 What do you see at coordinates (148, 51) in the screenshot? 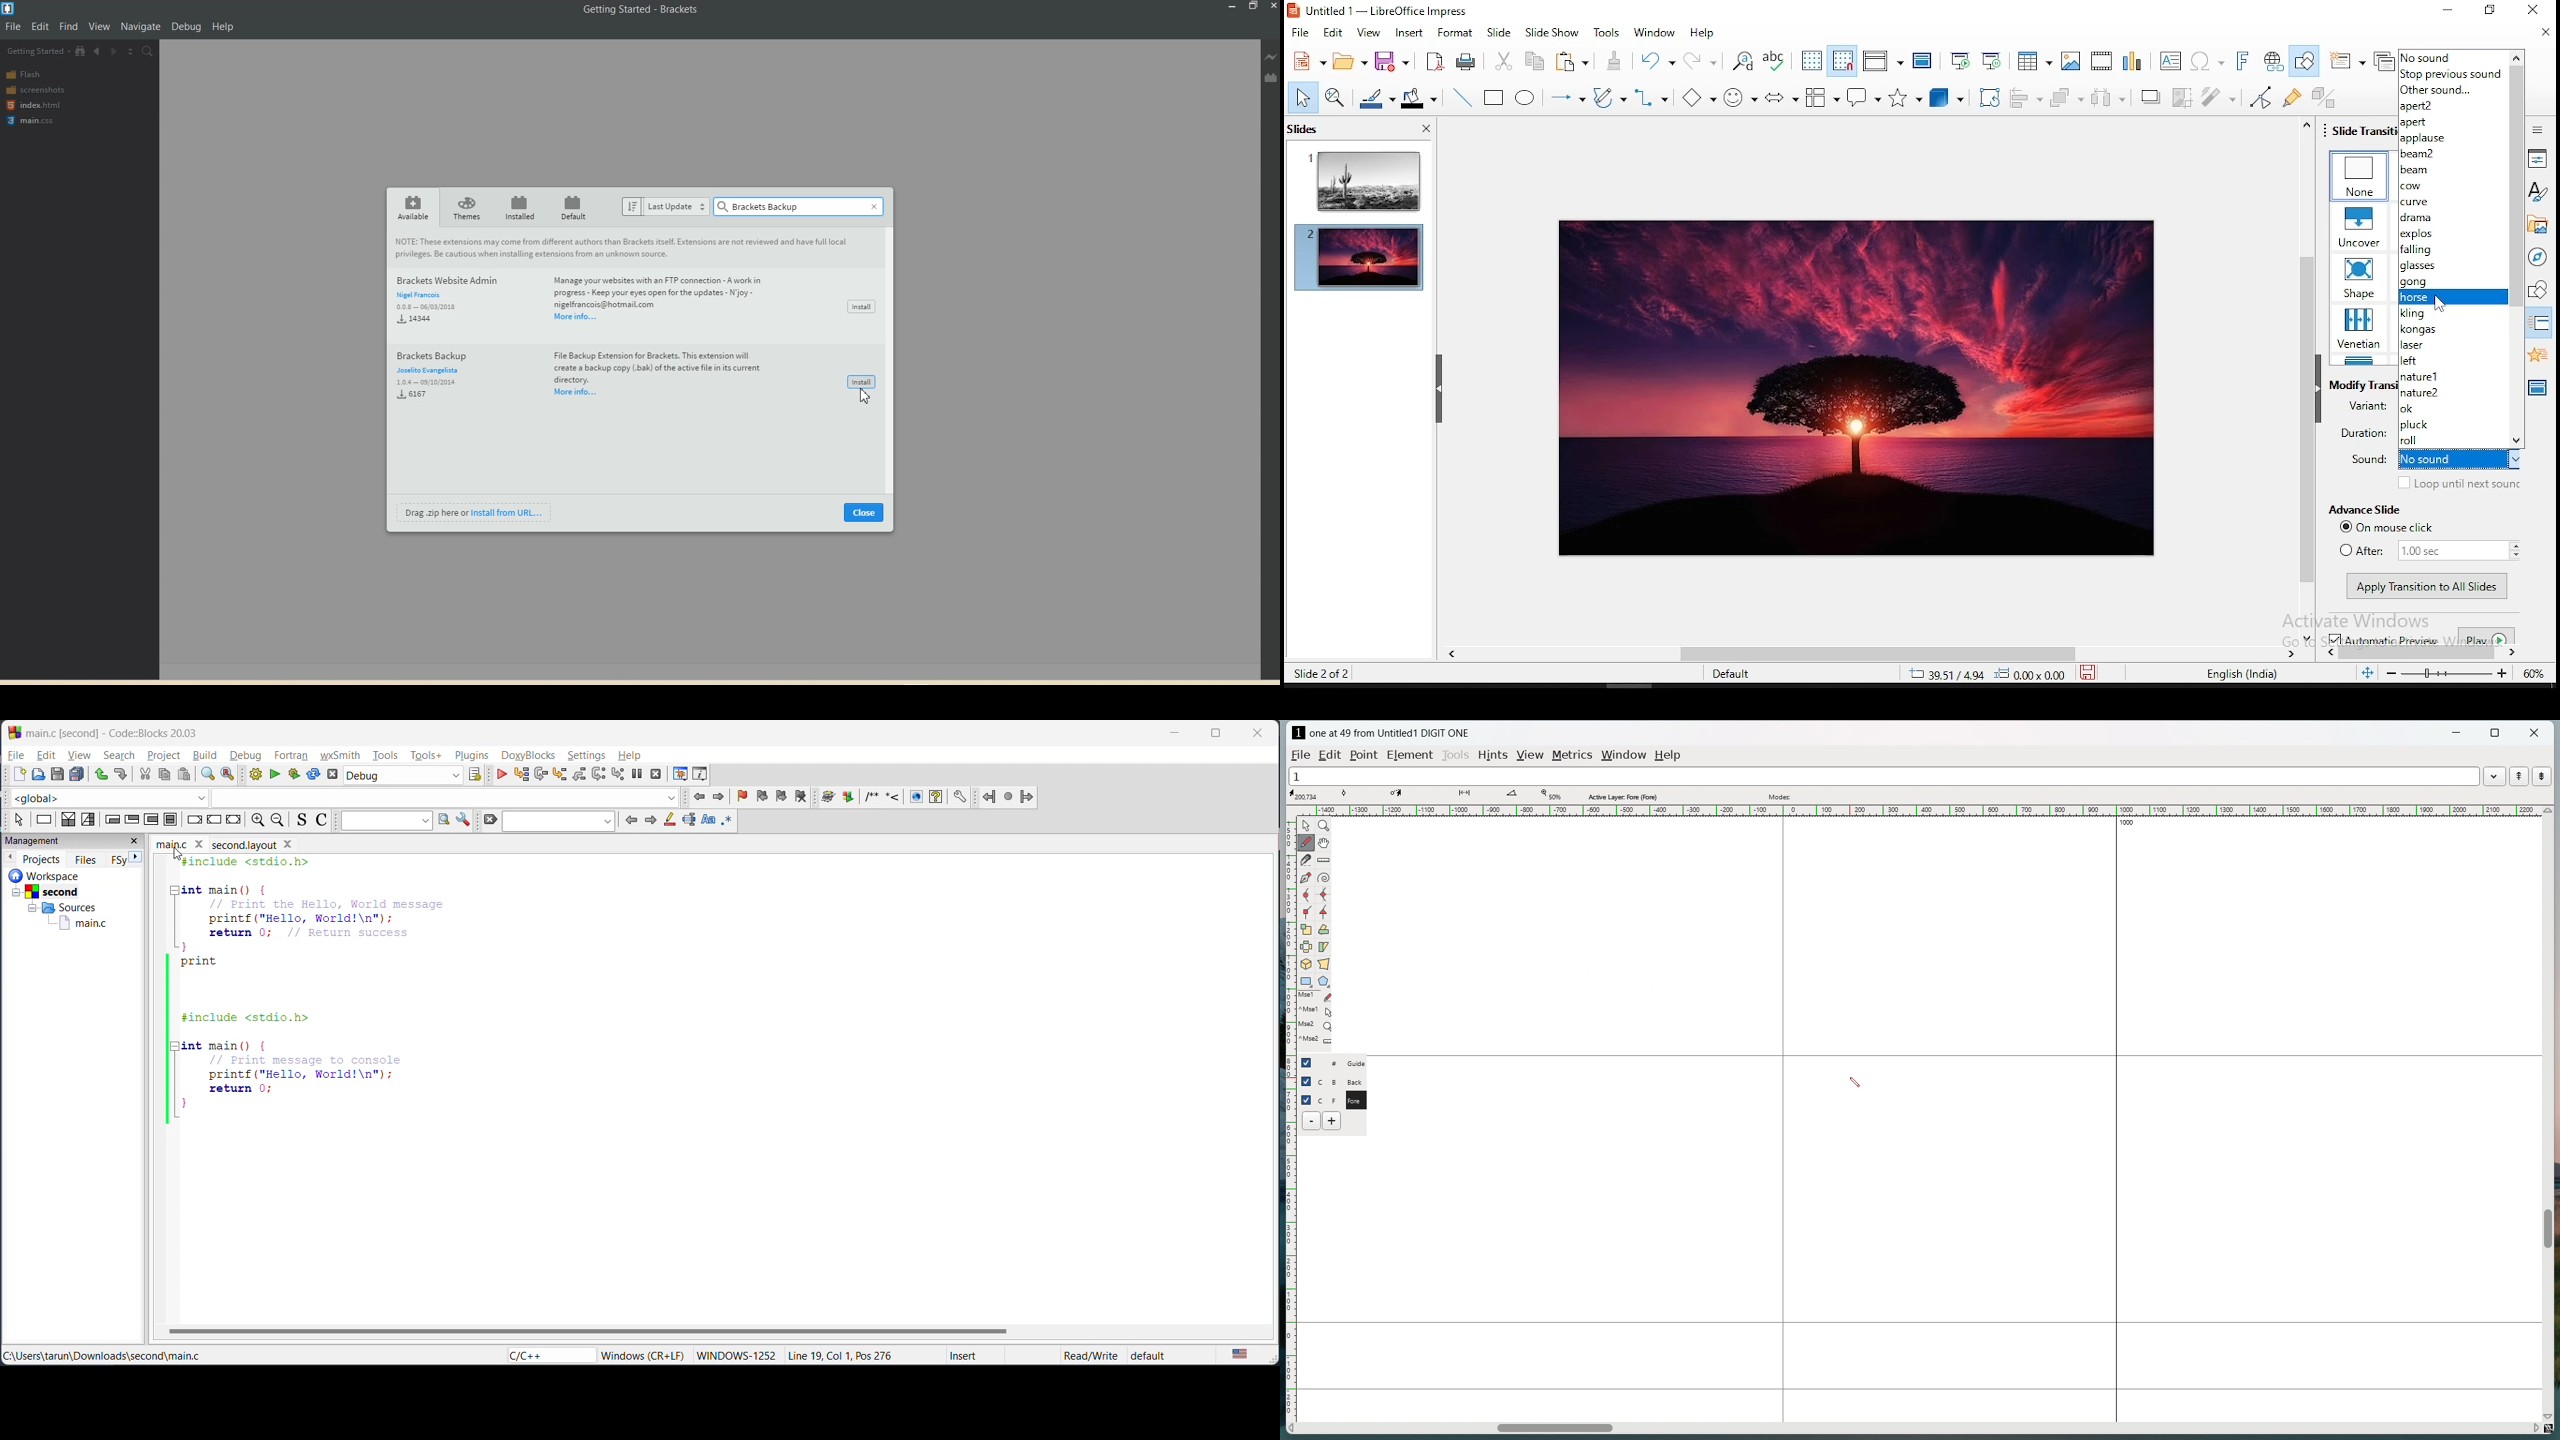
I see `Find in files` at bounding box center [148, 51].